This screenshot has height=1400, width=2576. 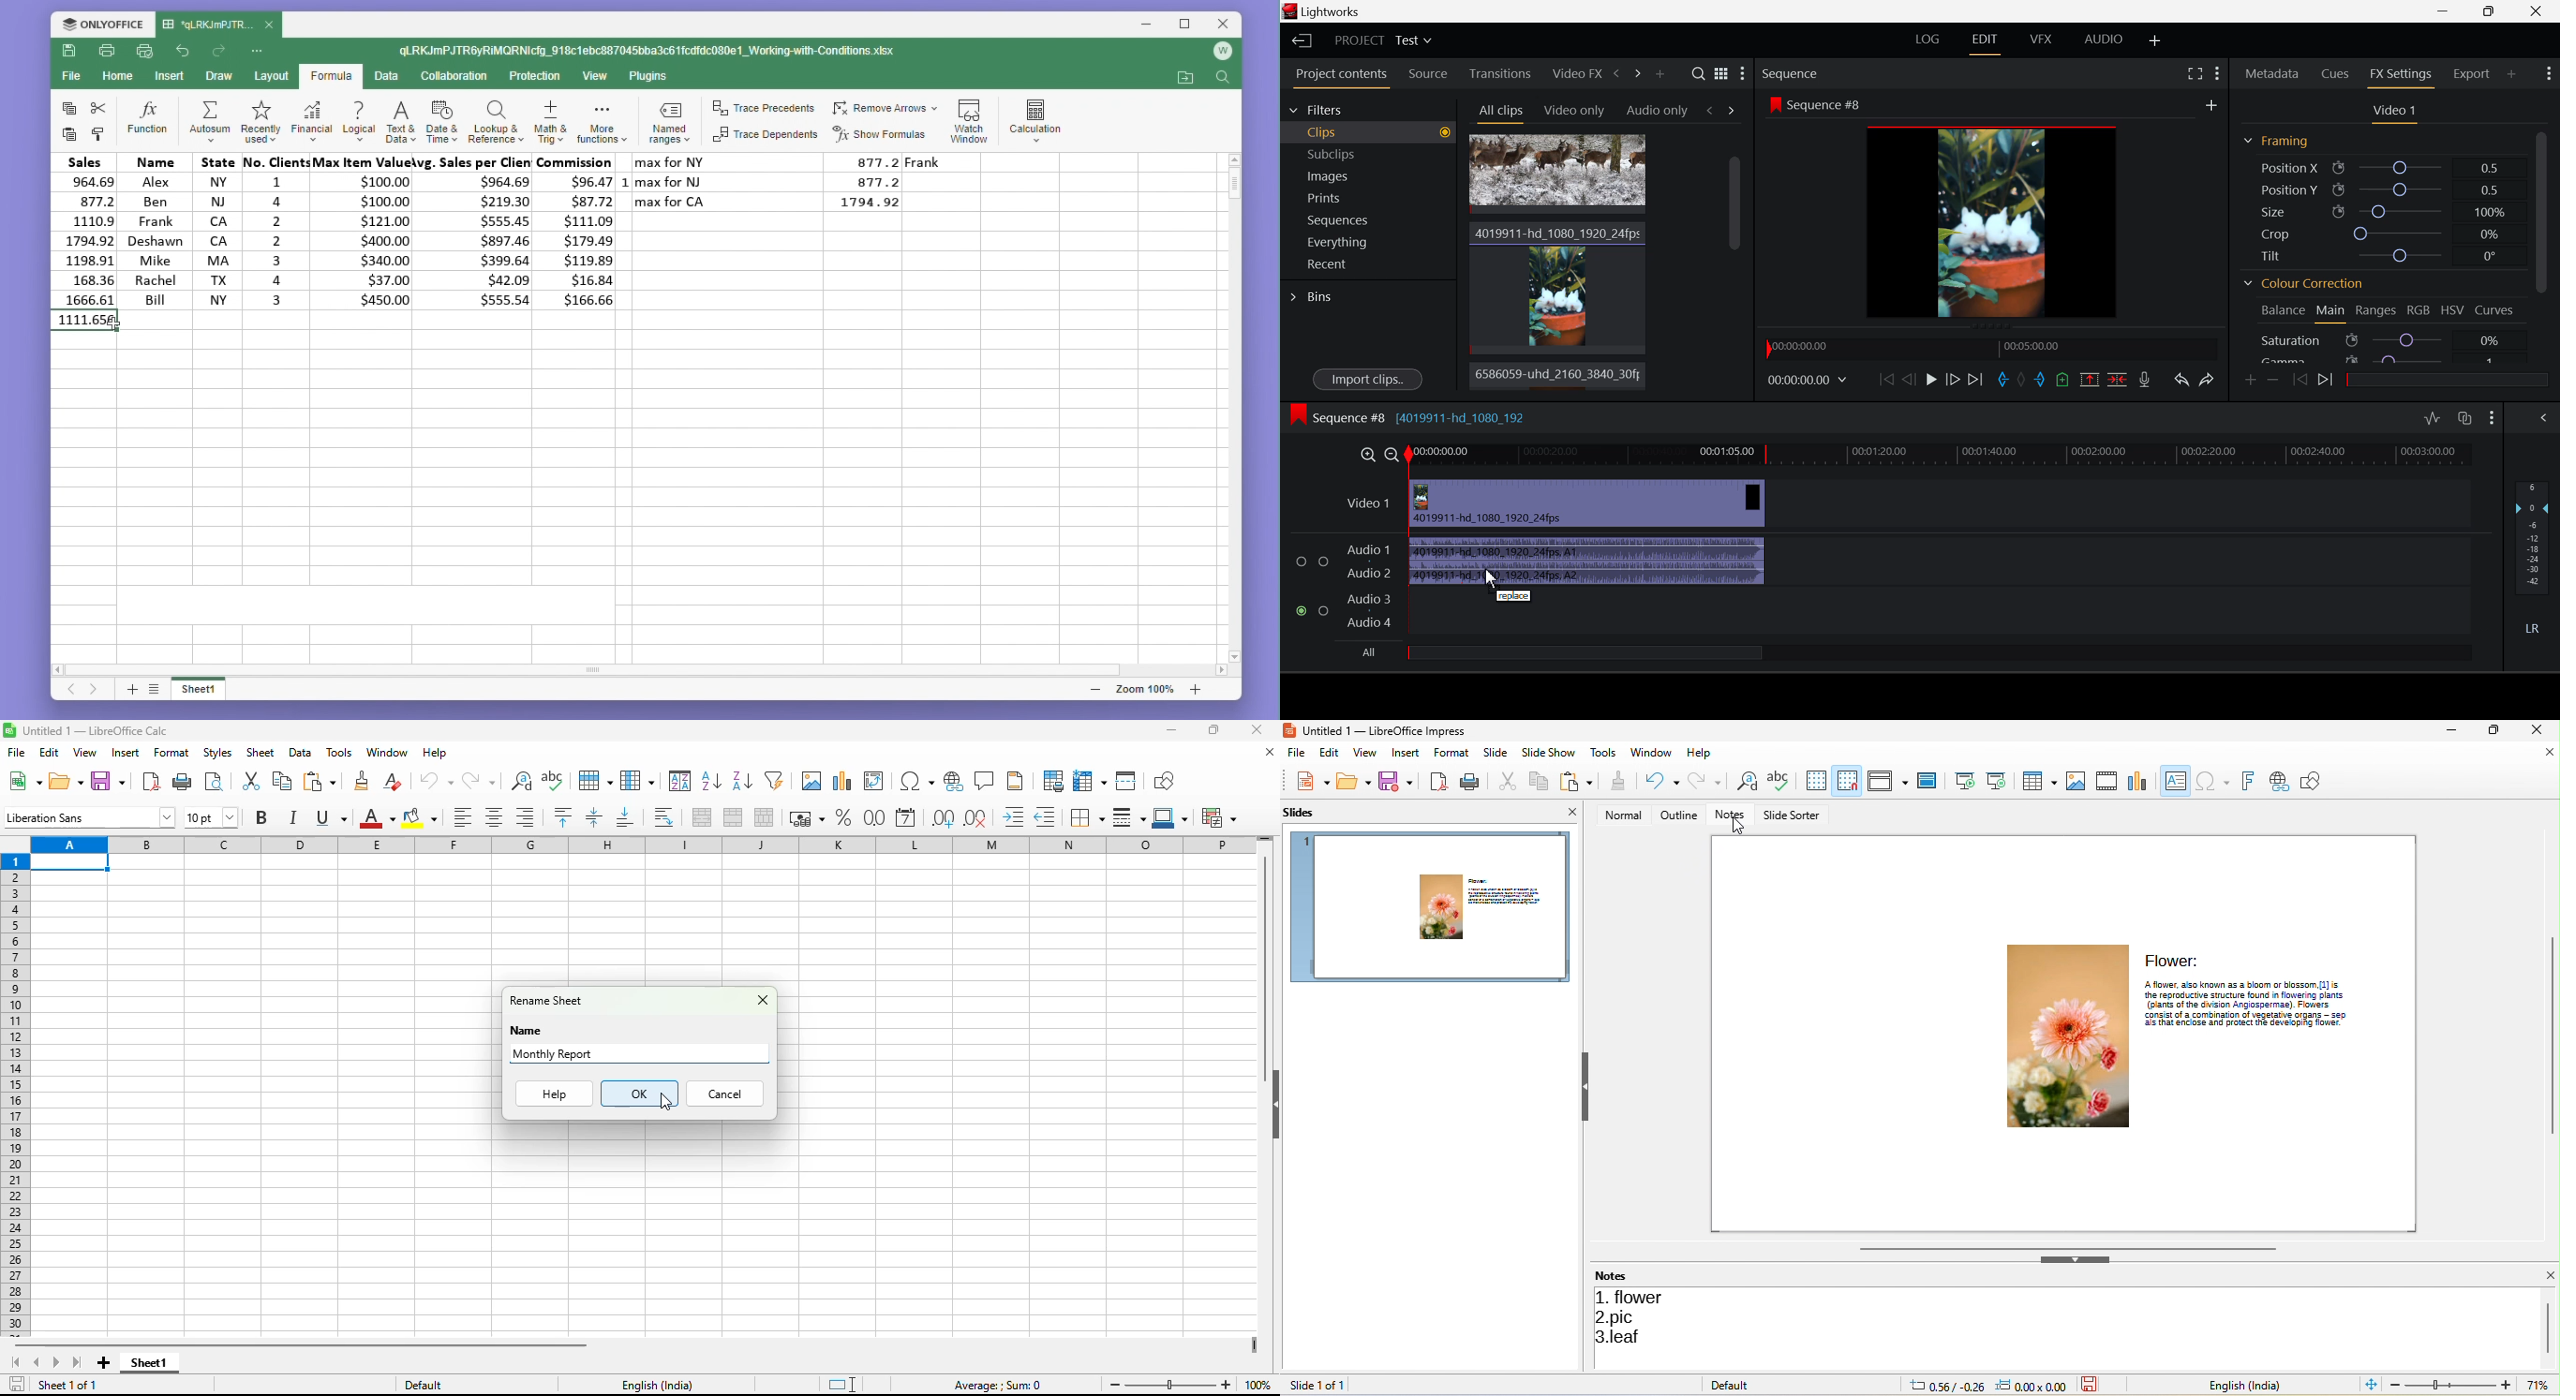 What do you see at coordinates (629, 670) in the screenshot?
I see `Horizontal scroll bar` at bounding box center [629, 670].